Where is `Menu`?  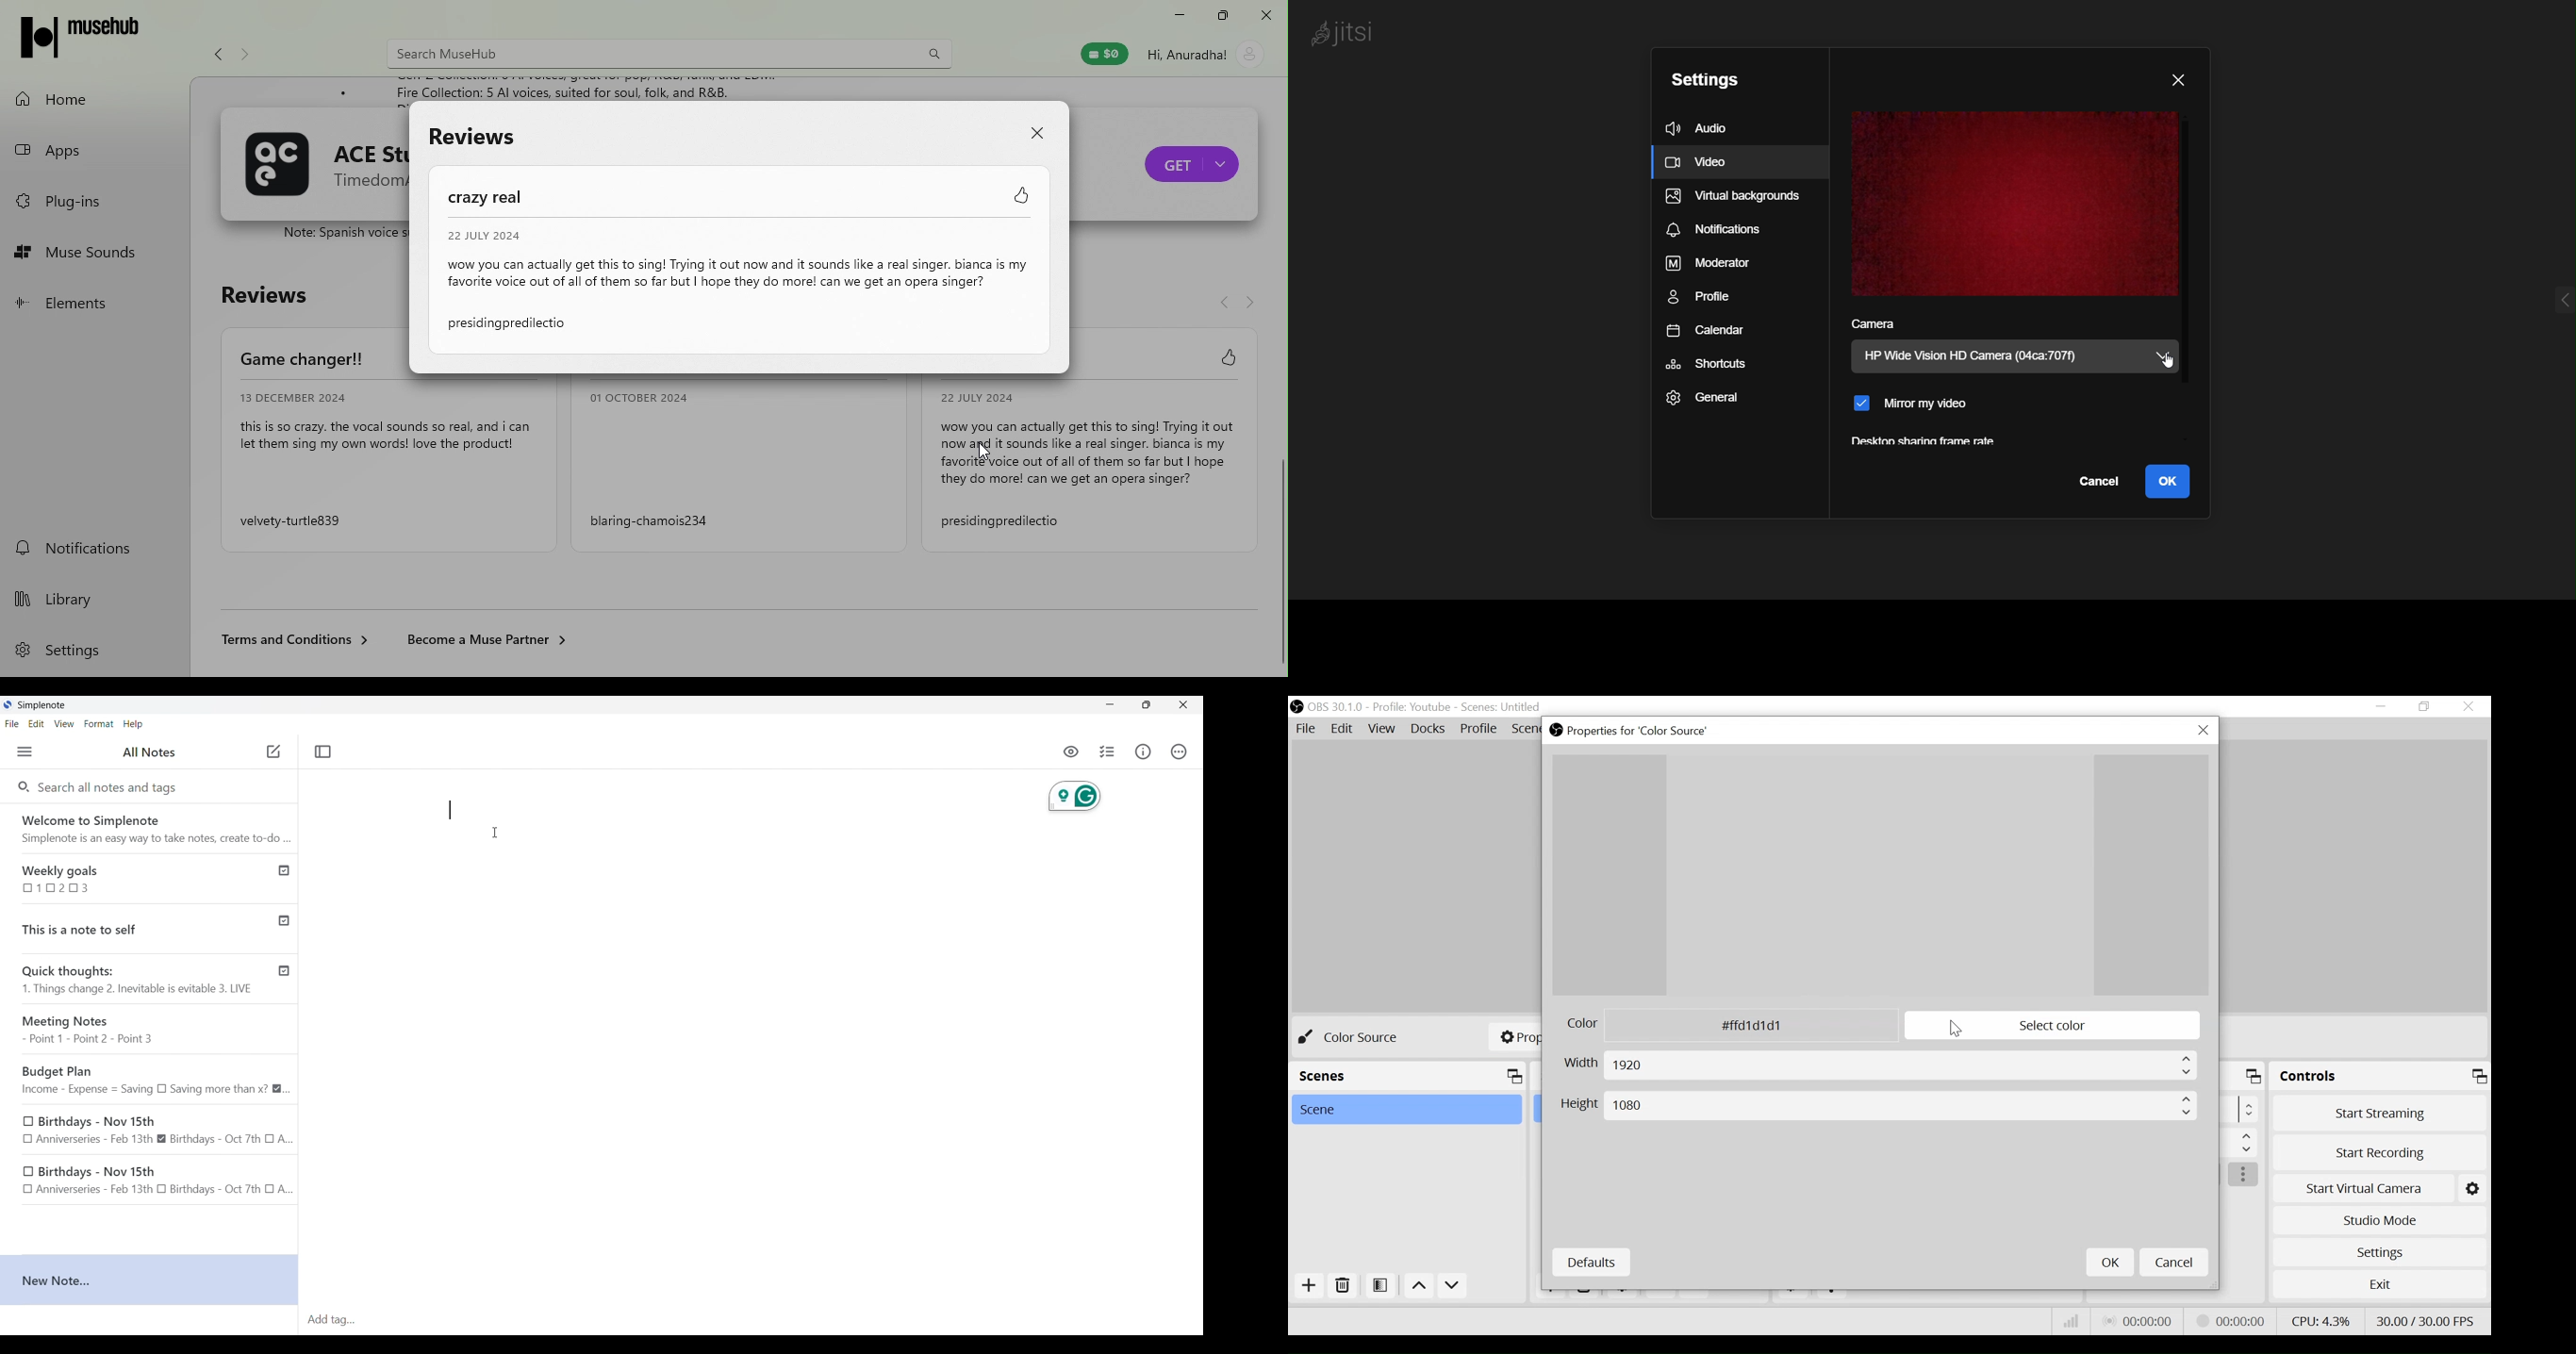 Menu is located at coordinates (24, 752).